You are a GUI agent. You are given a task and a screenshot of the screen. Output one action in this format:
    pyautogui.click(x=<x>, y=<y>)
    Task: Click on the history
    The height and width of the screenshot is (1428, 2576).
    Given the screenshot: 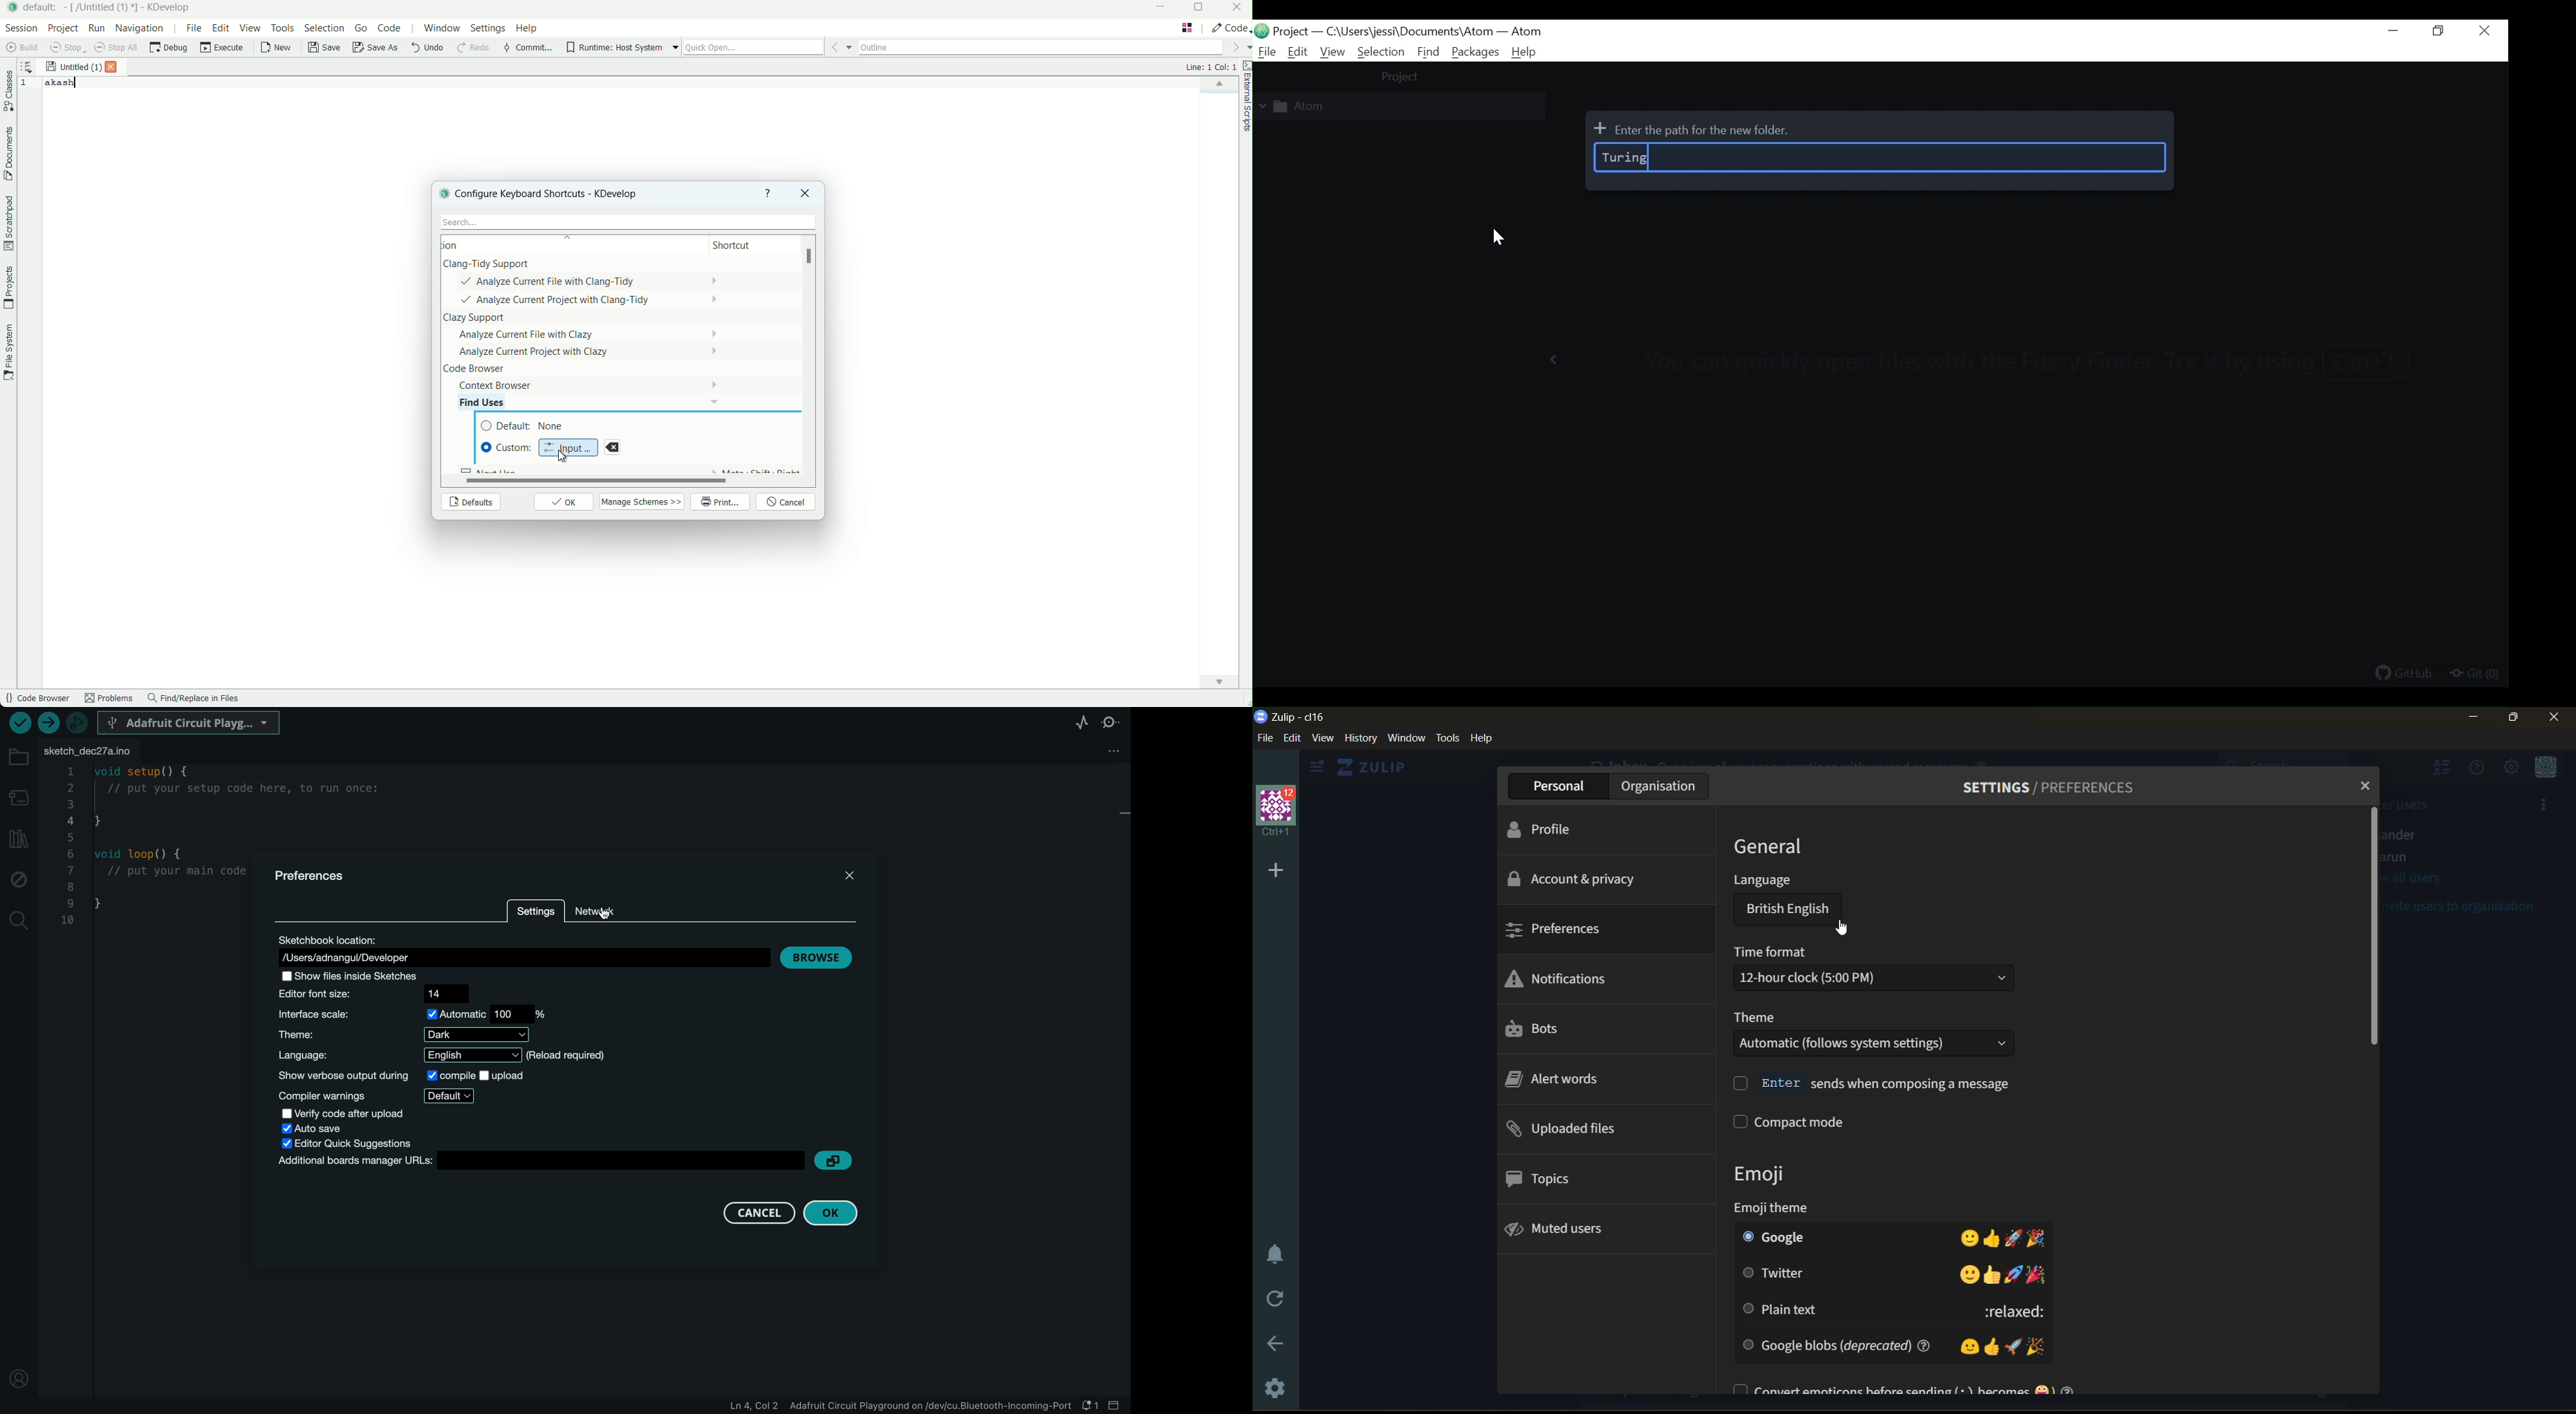 What is the action you would take?
    pyautogui.click(x=1360, y=741)
    